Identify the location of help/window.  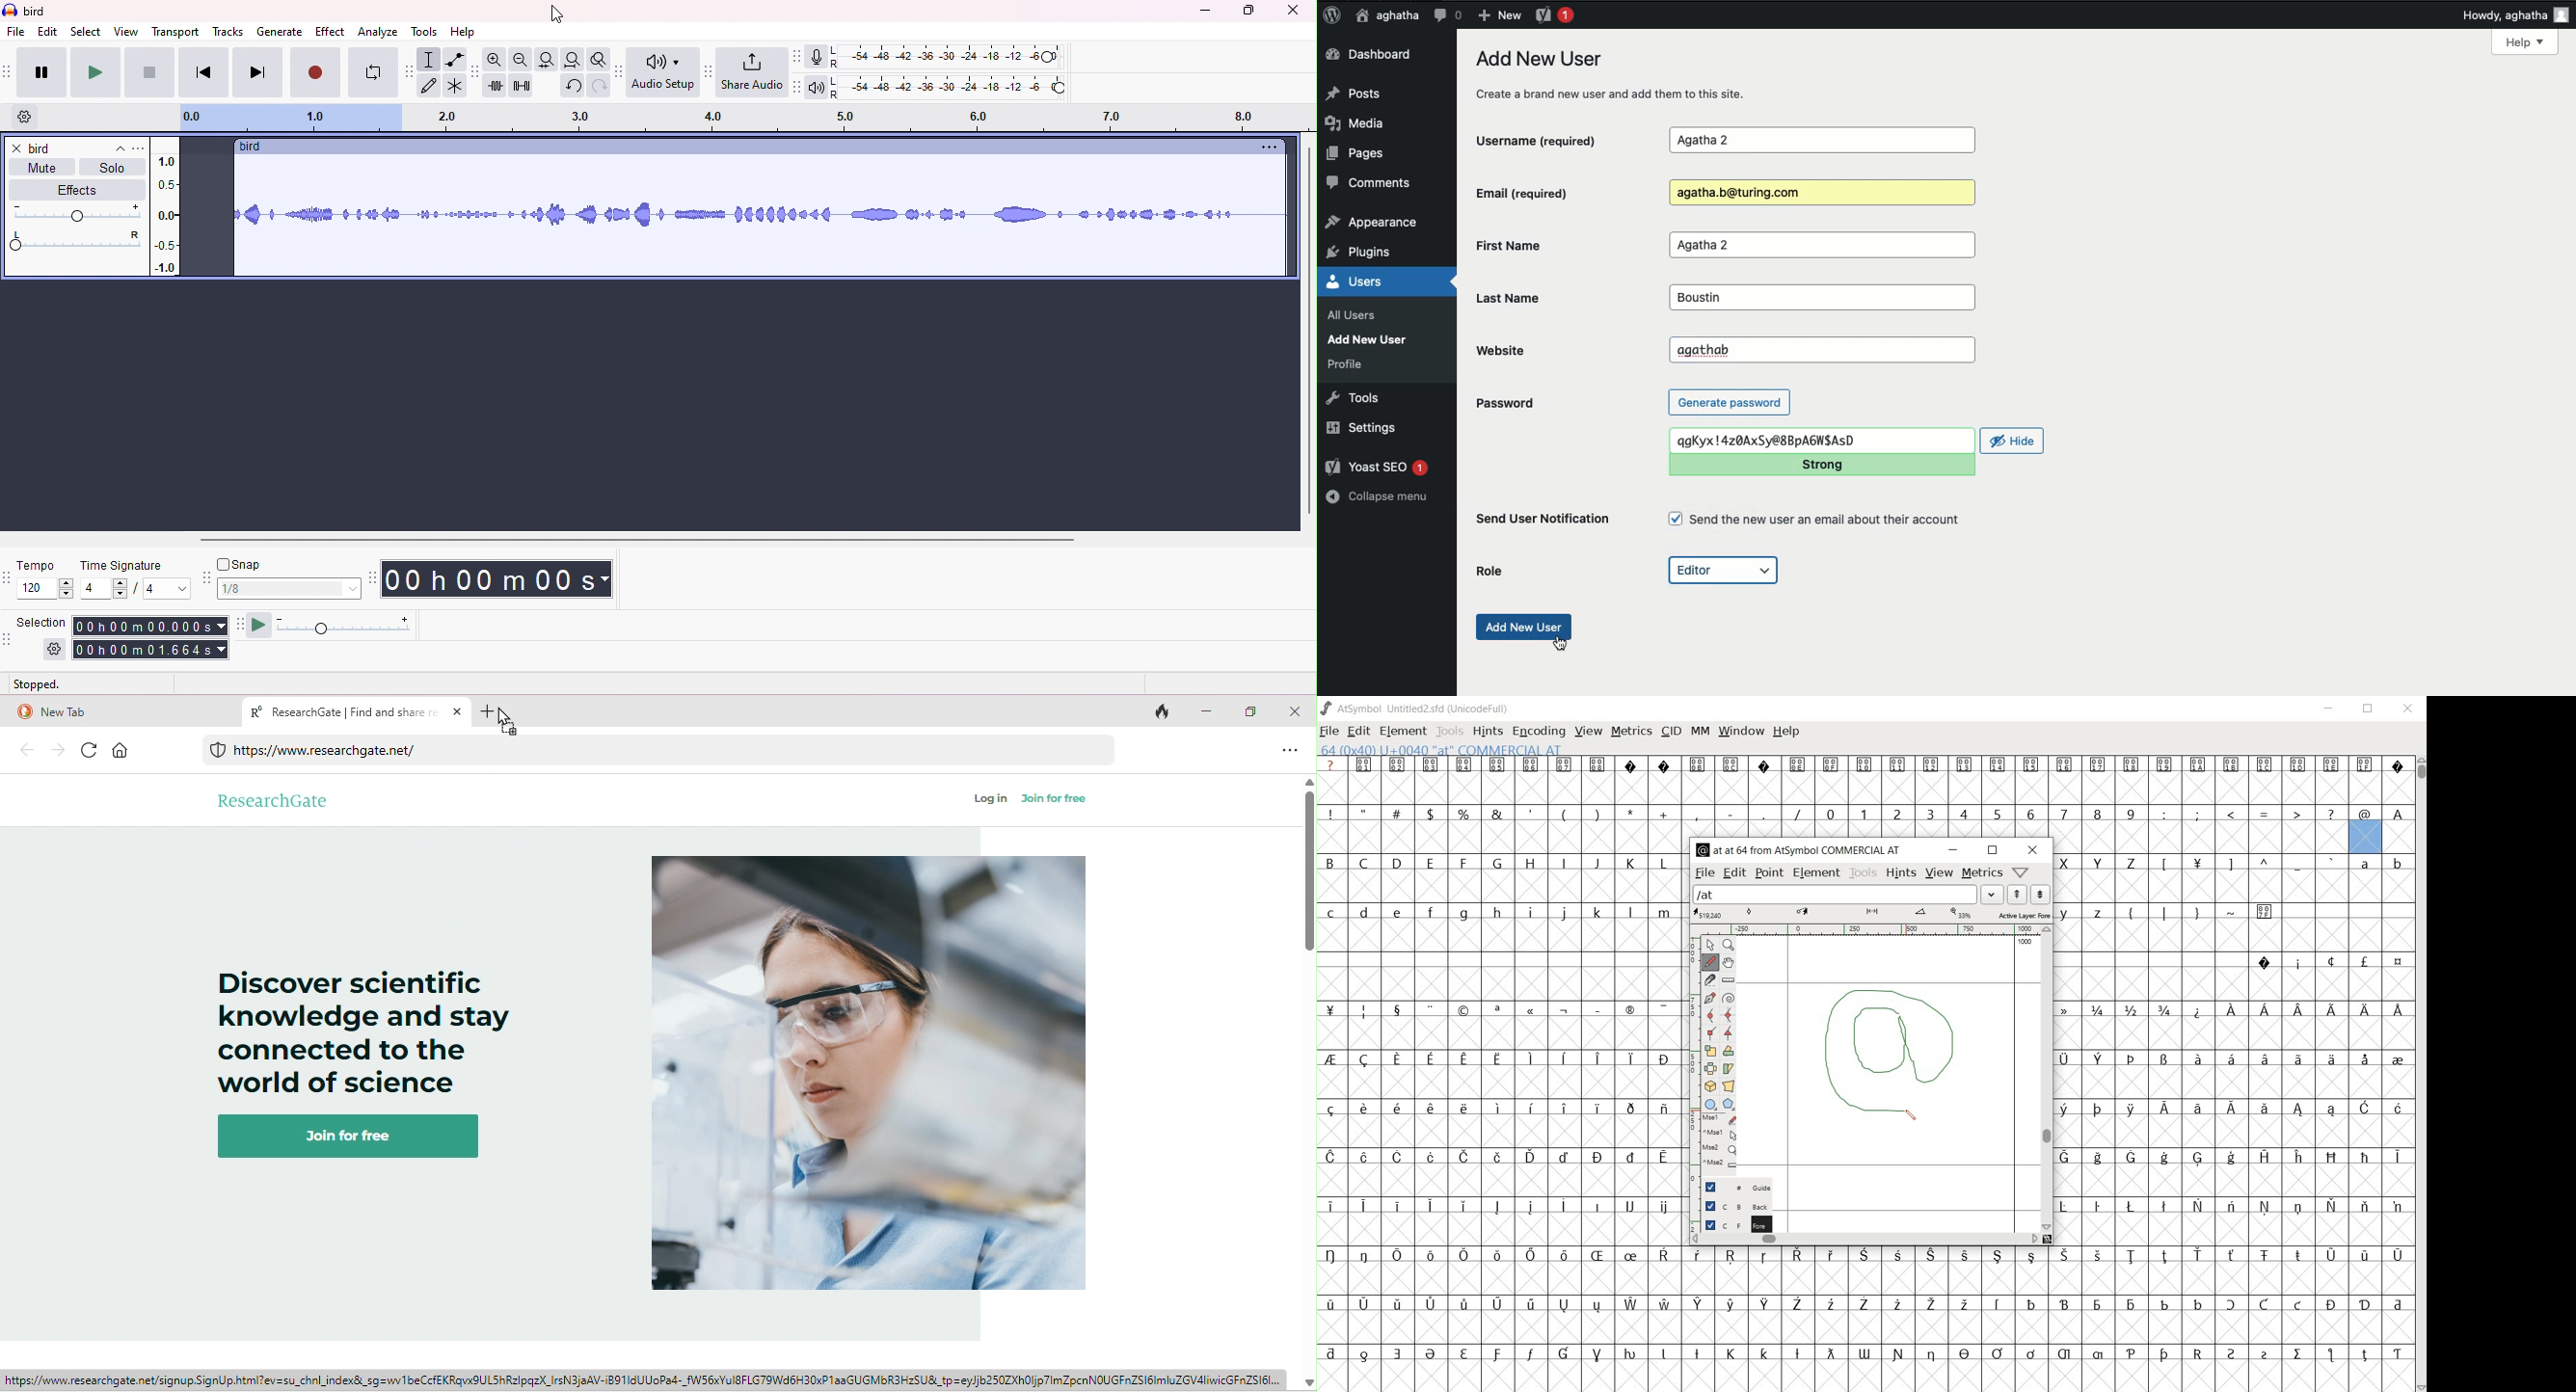
(2023, 872).